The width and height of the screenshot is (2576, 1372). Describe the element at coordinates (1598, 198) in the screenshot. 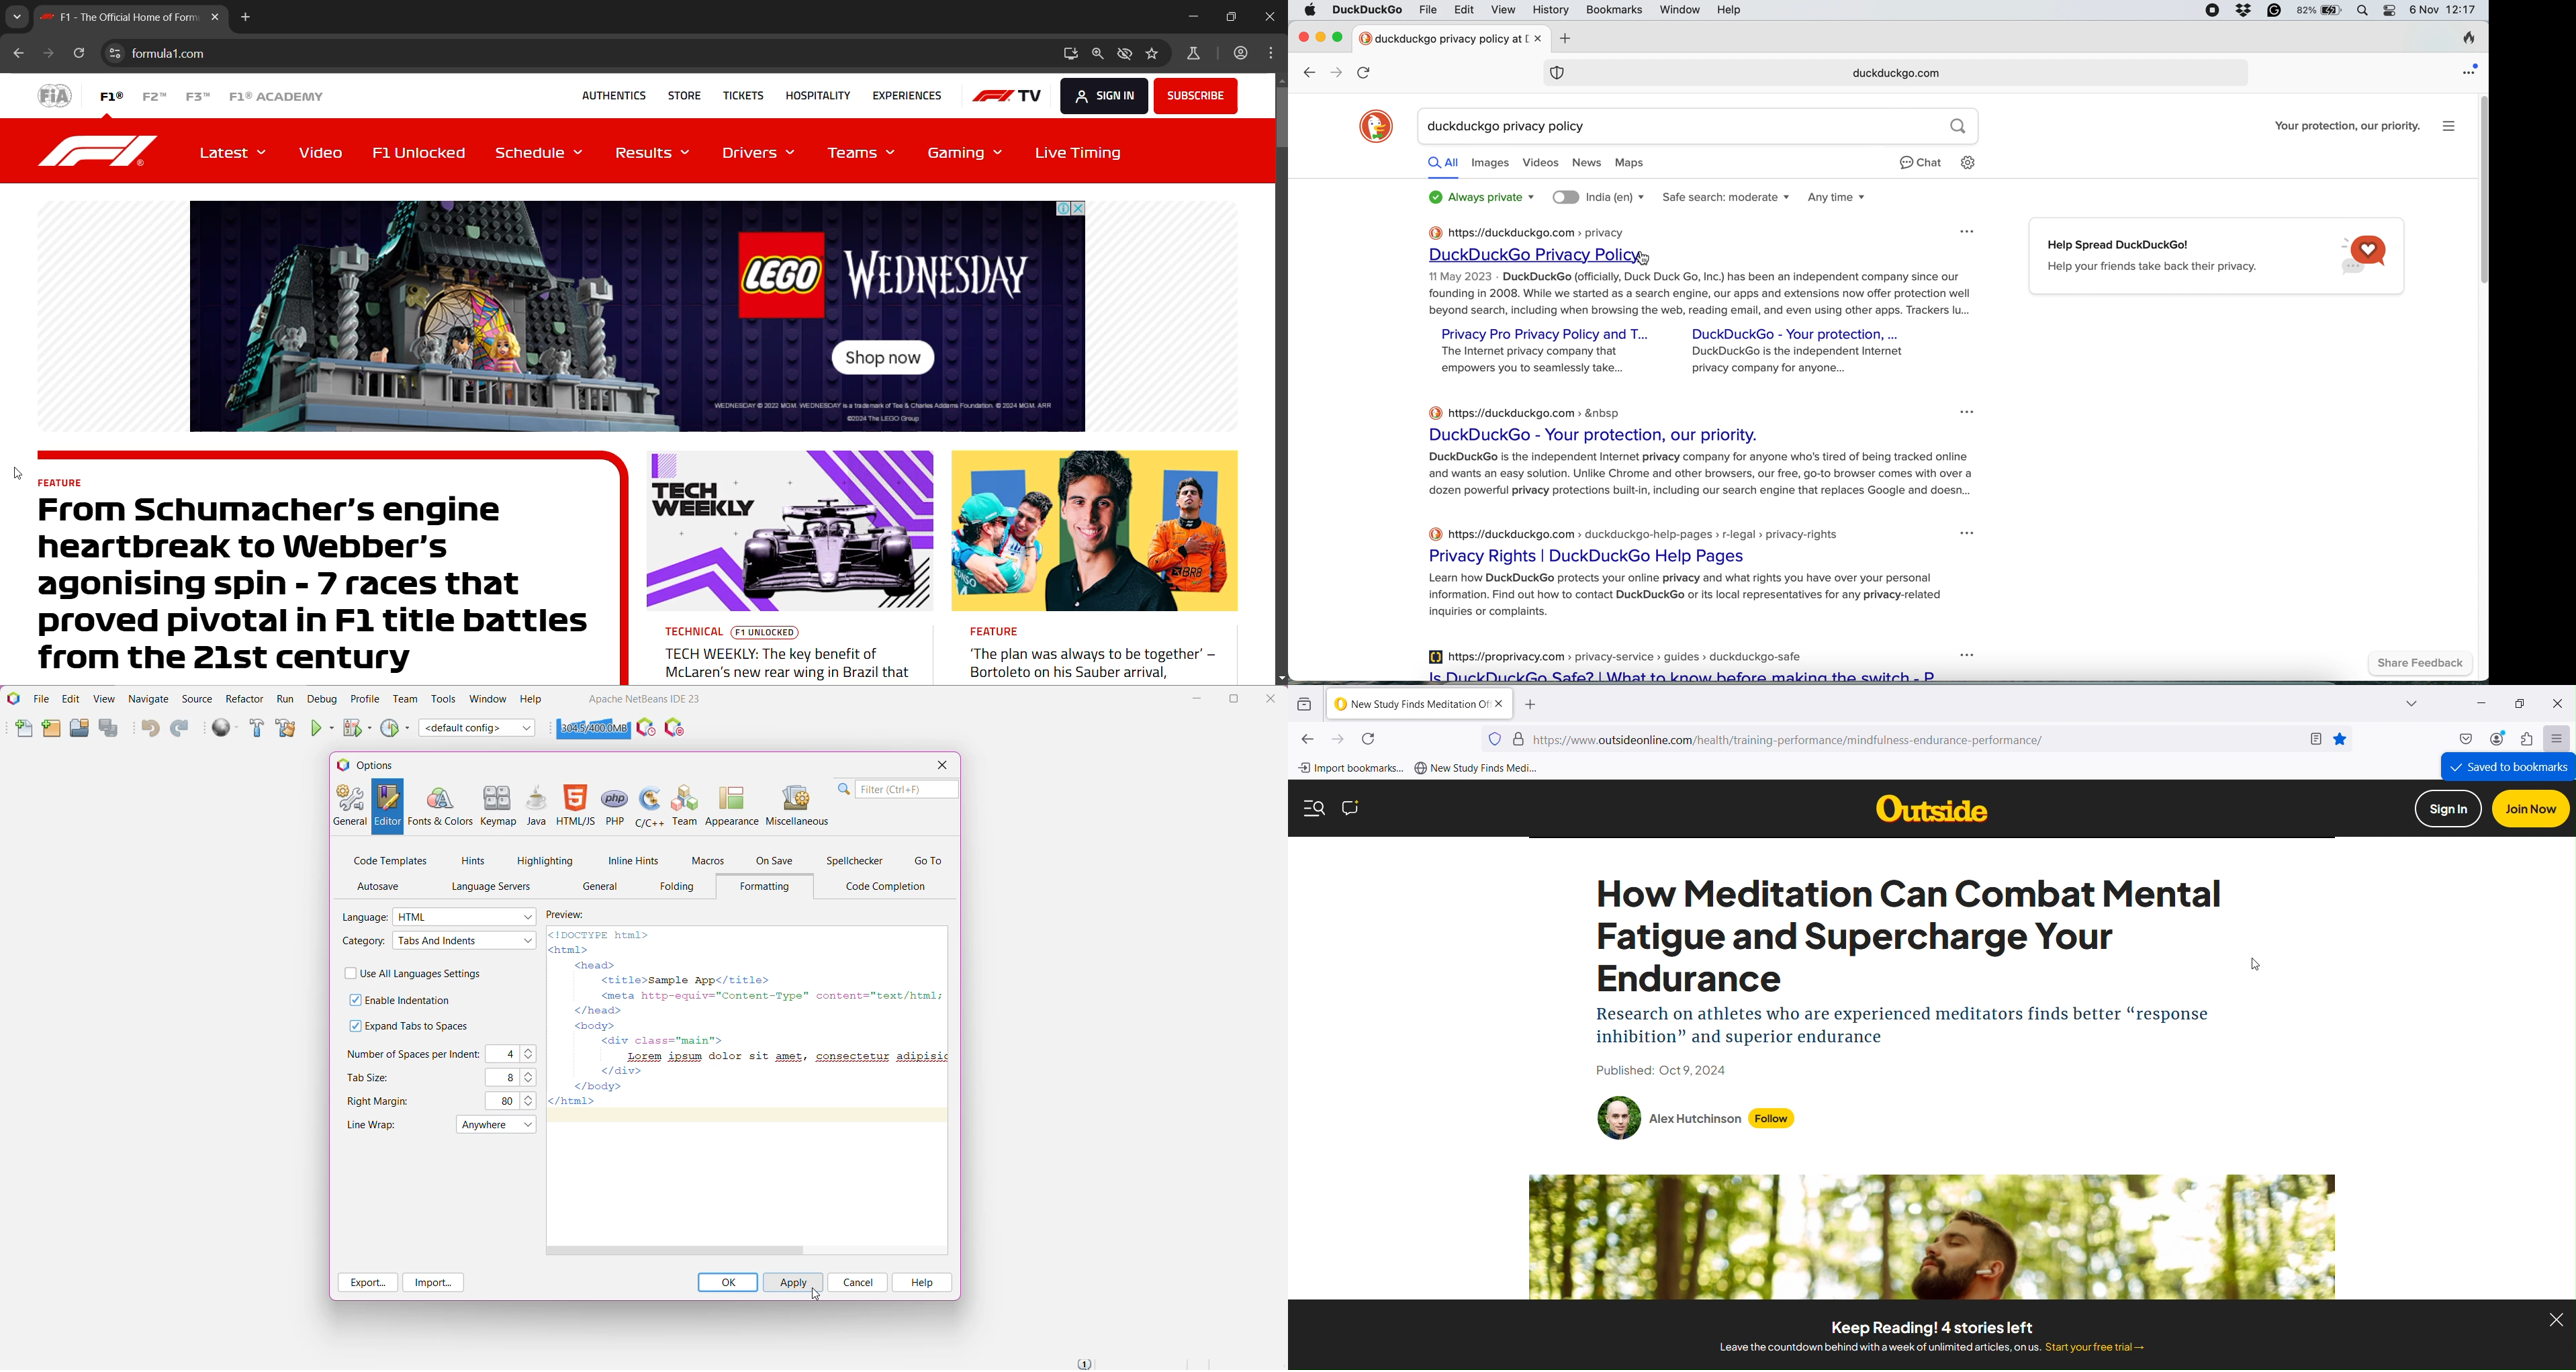

I see `search location` at that location.